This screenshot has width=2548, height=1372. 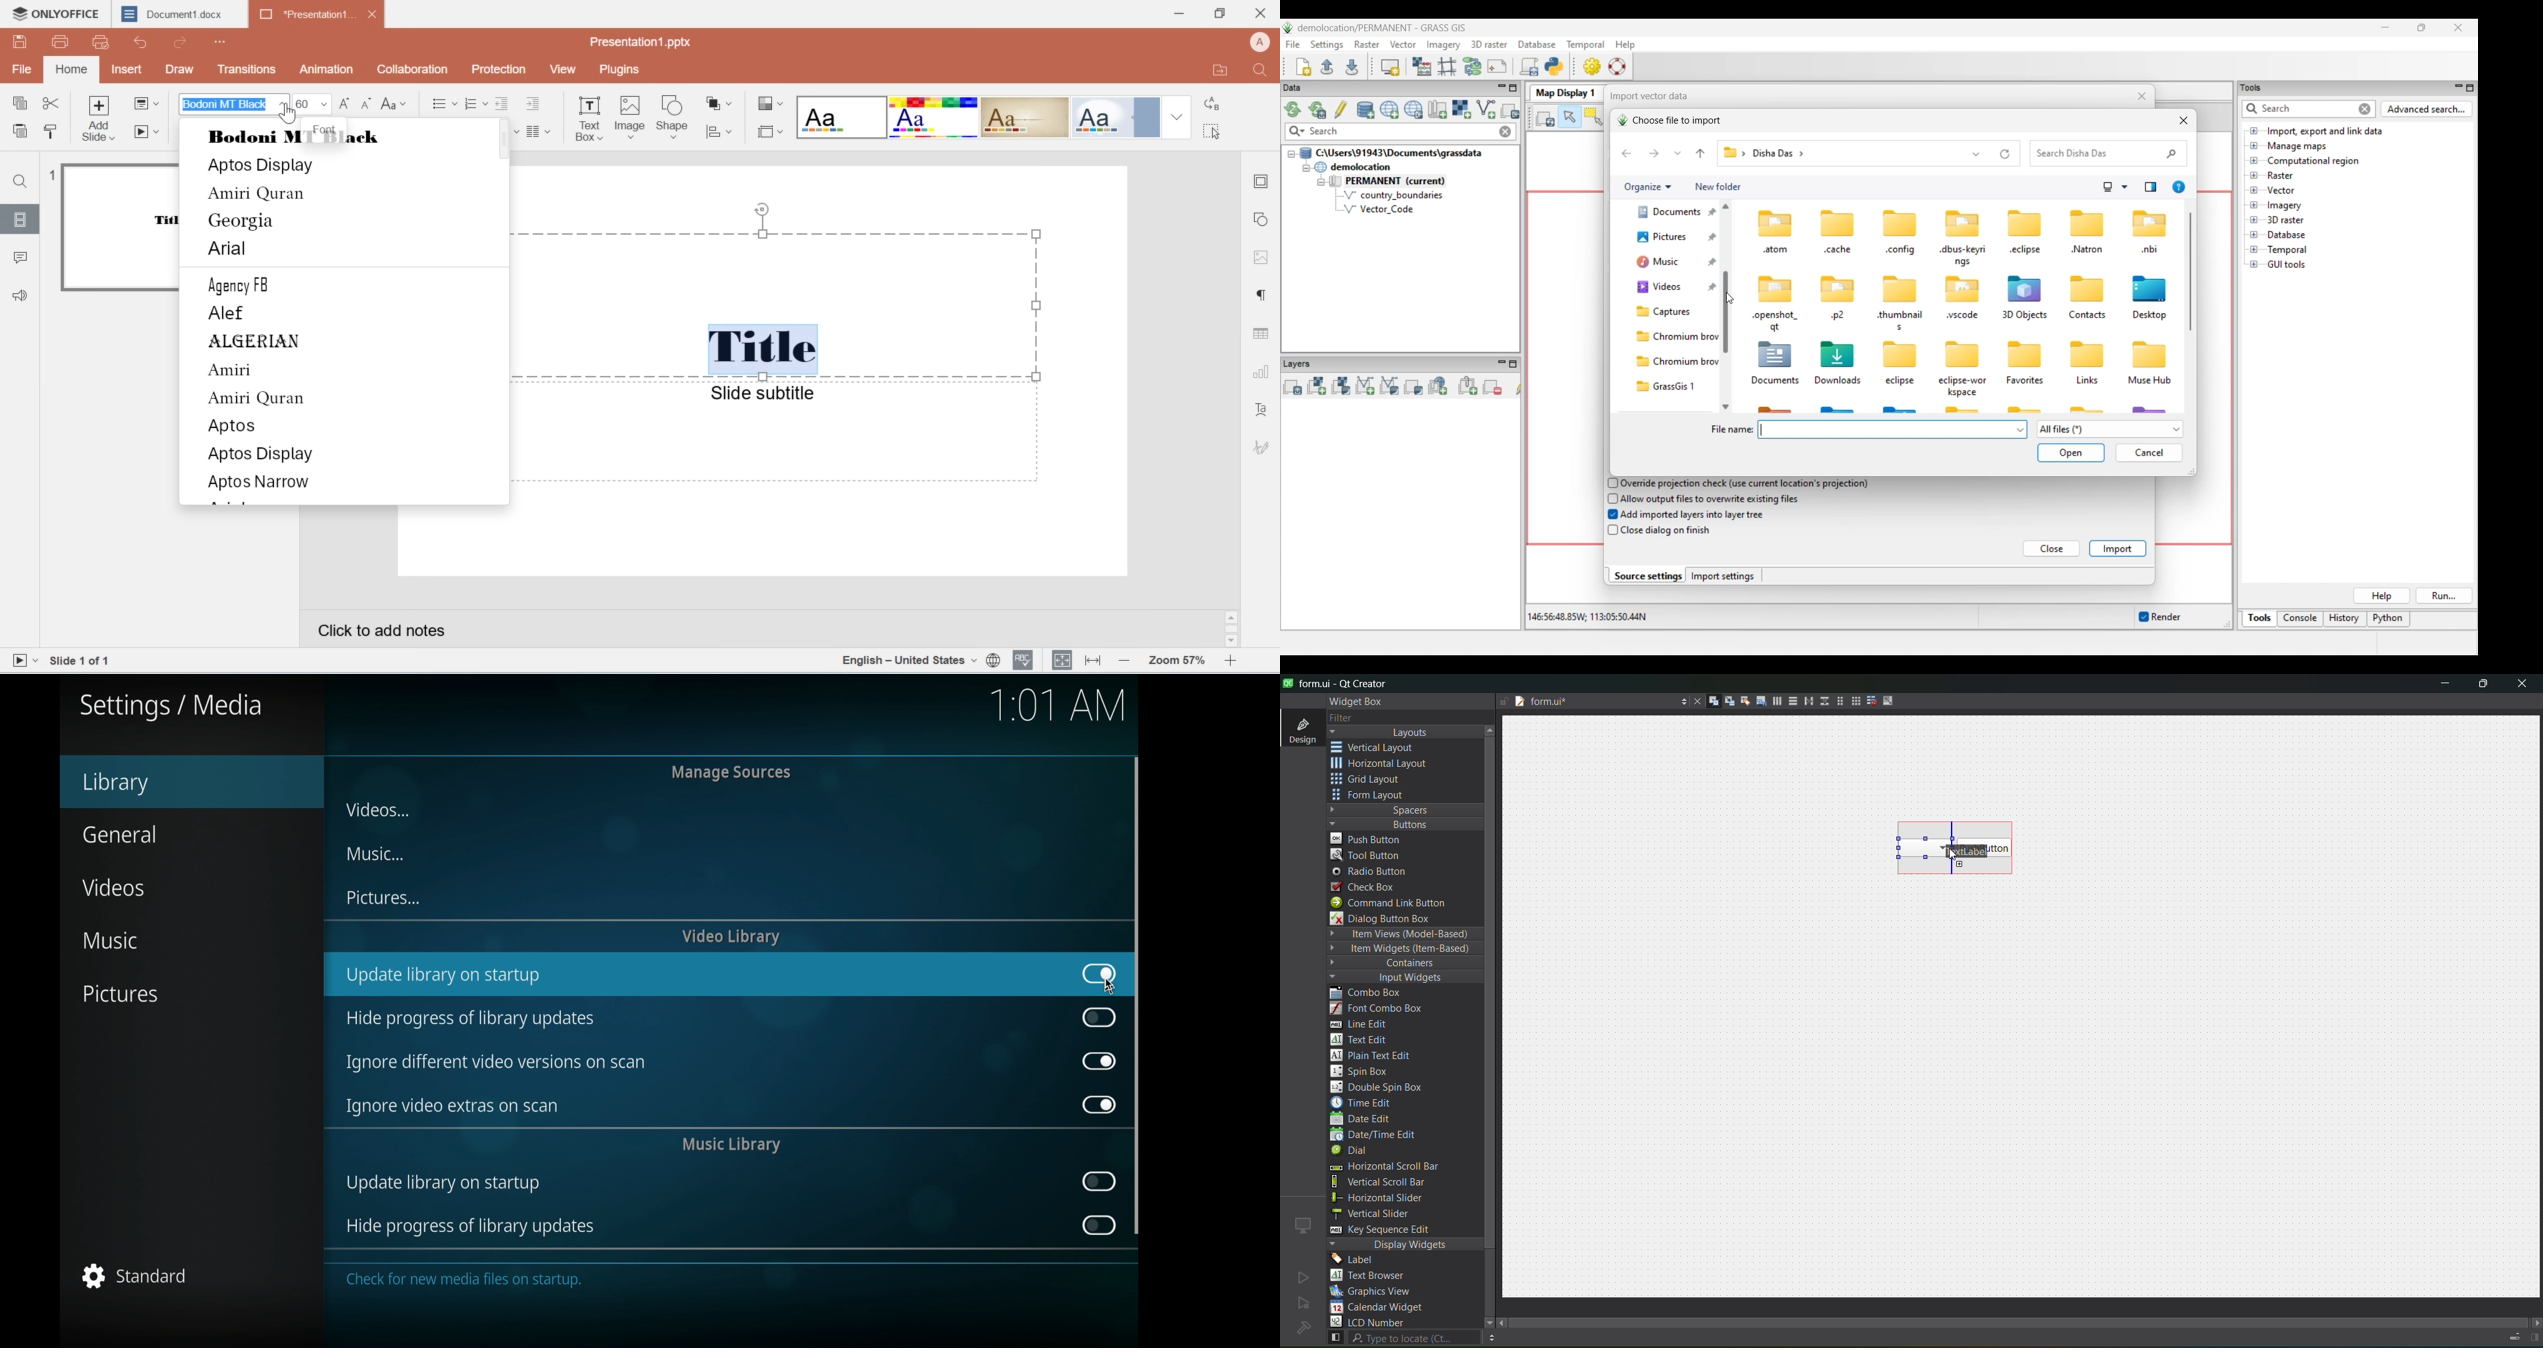 What do you see at coordinates (101, 120) in the screenshot?
I see `add slide` at bounding box center [101, 120].